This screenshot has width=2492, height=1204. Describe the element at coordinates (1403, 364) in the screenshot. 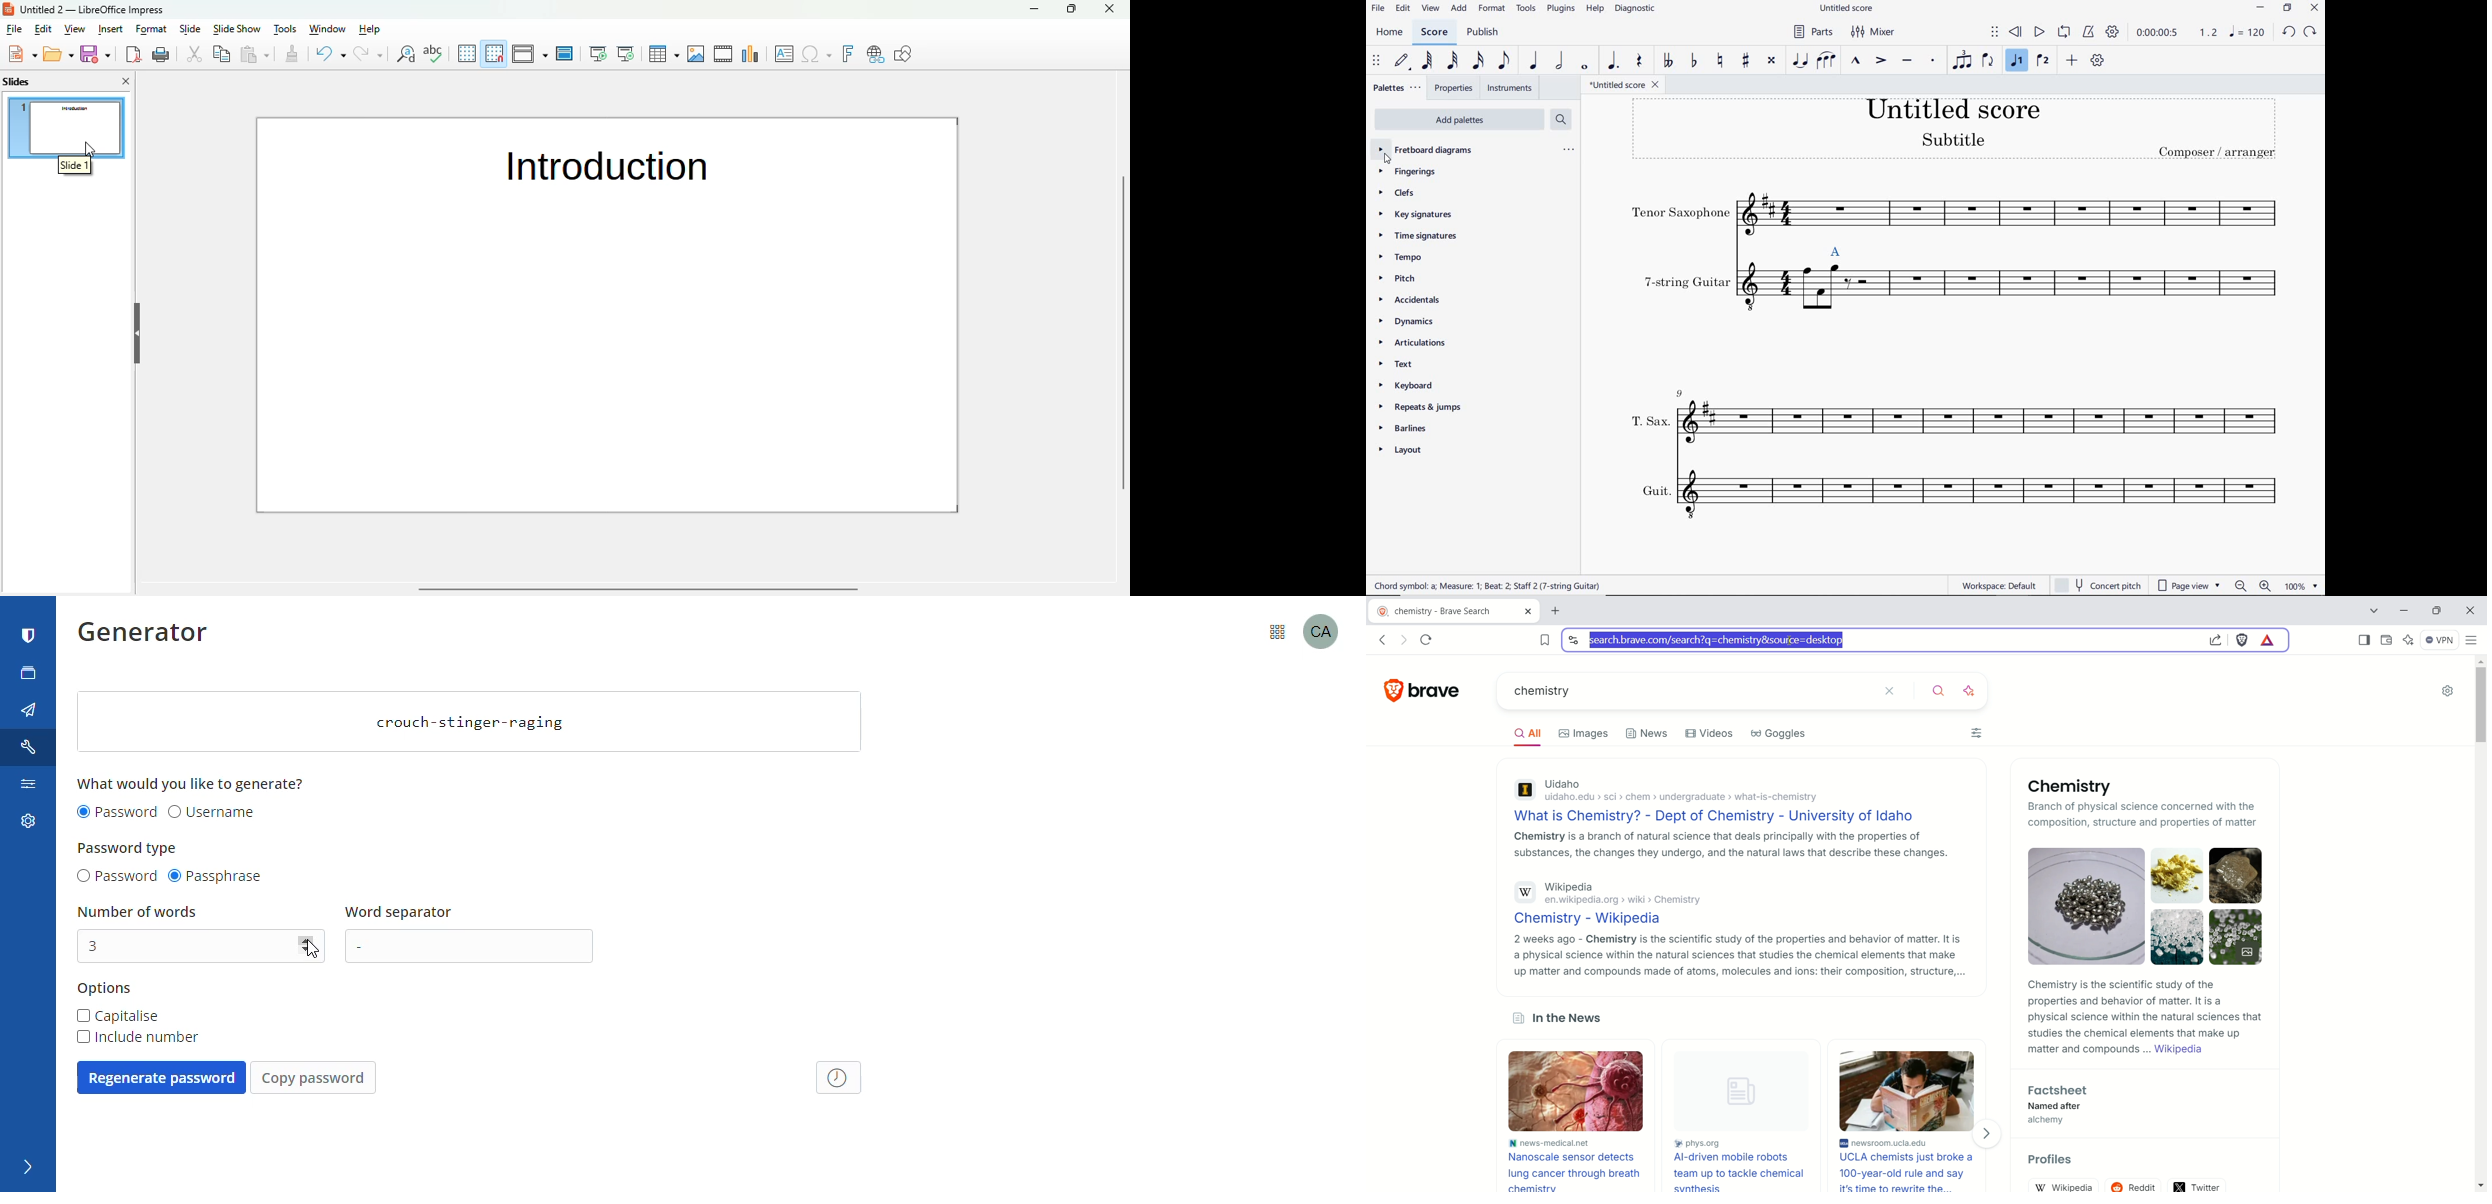

I see `TEXT` at that location.